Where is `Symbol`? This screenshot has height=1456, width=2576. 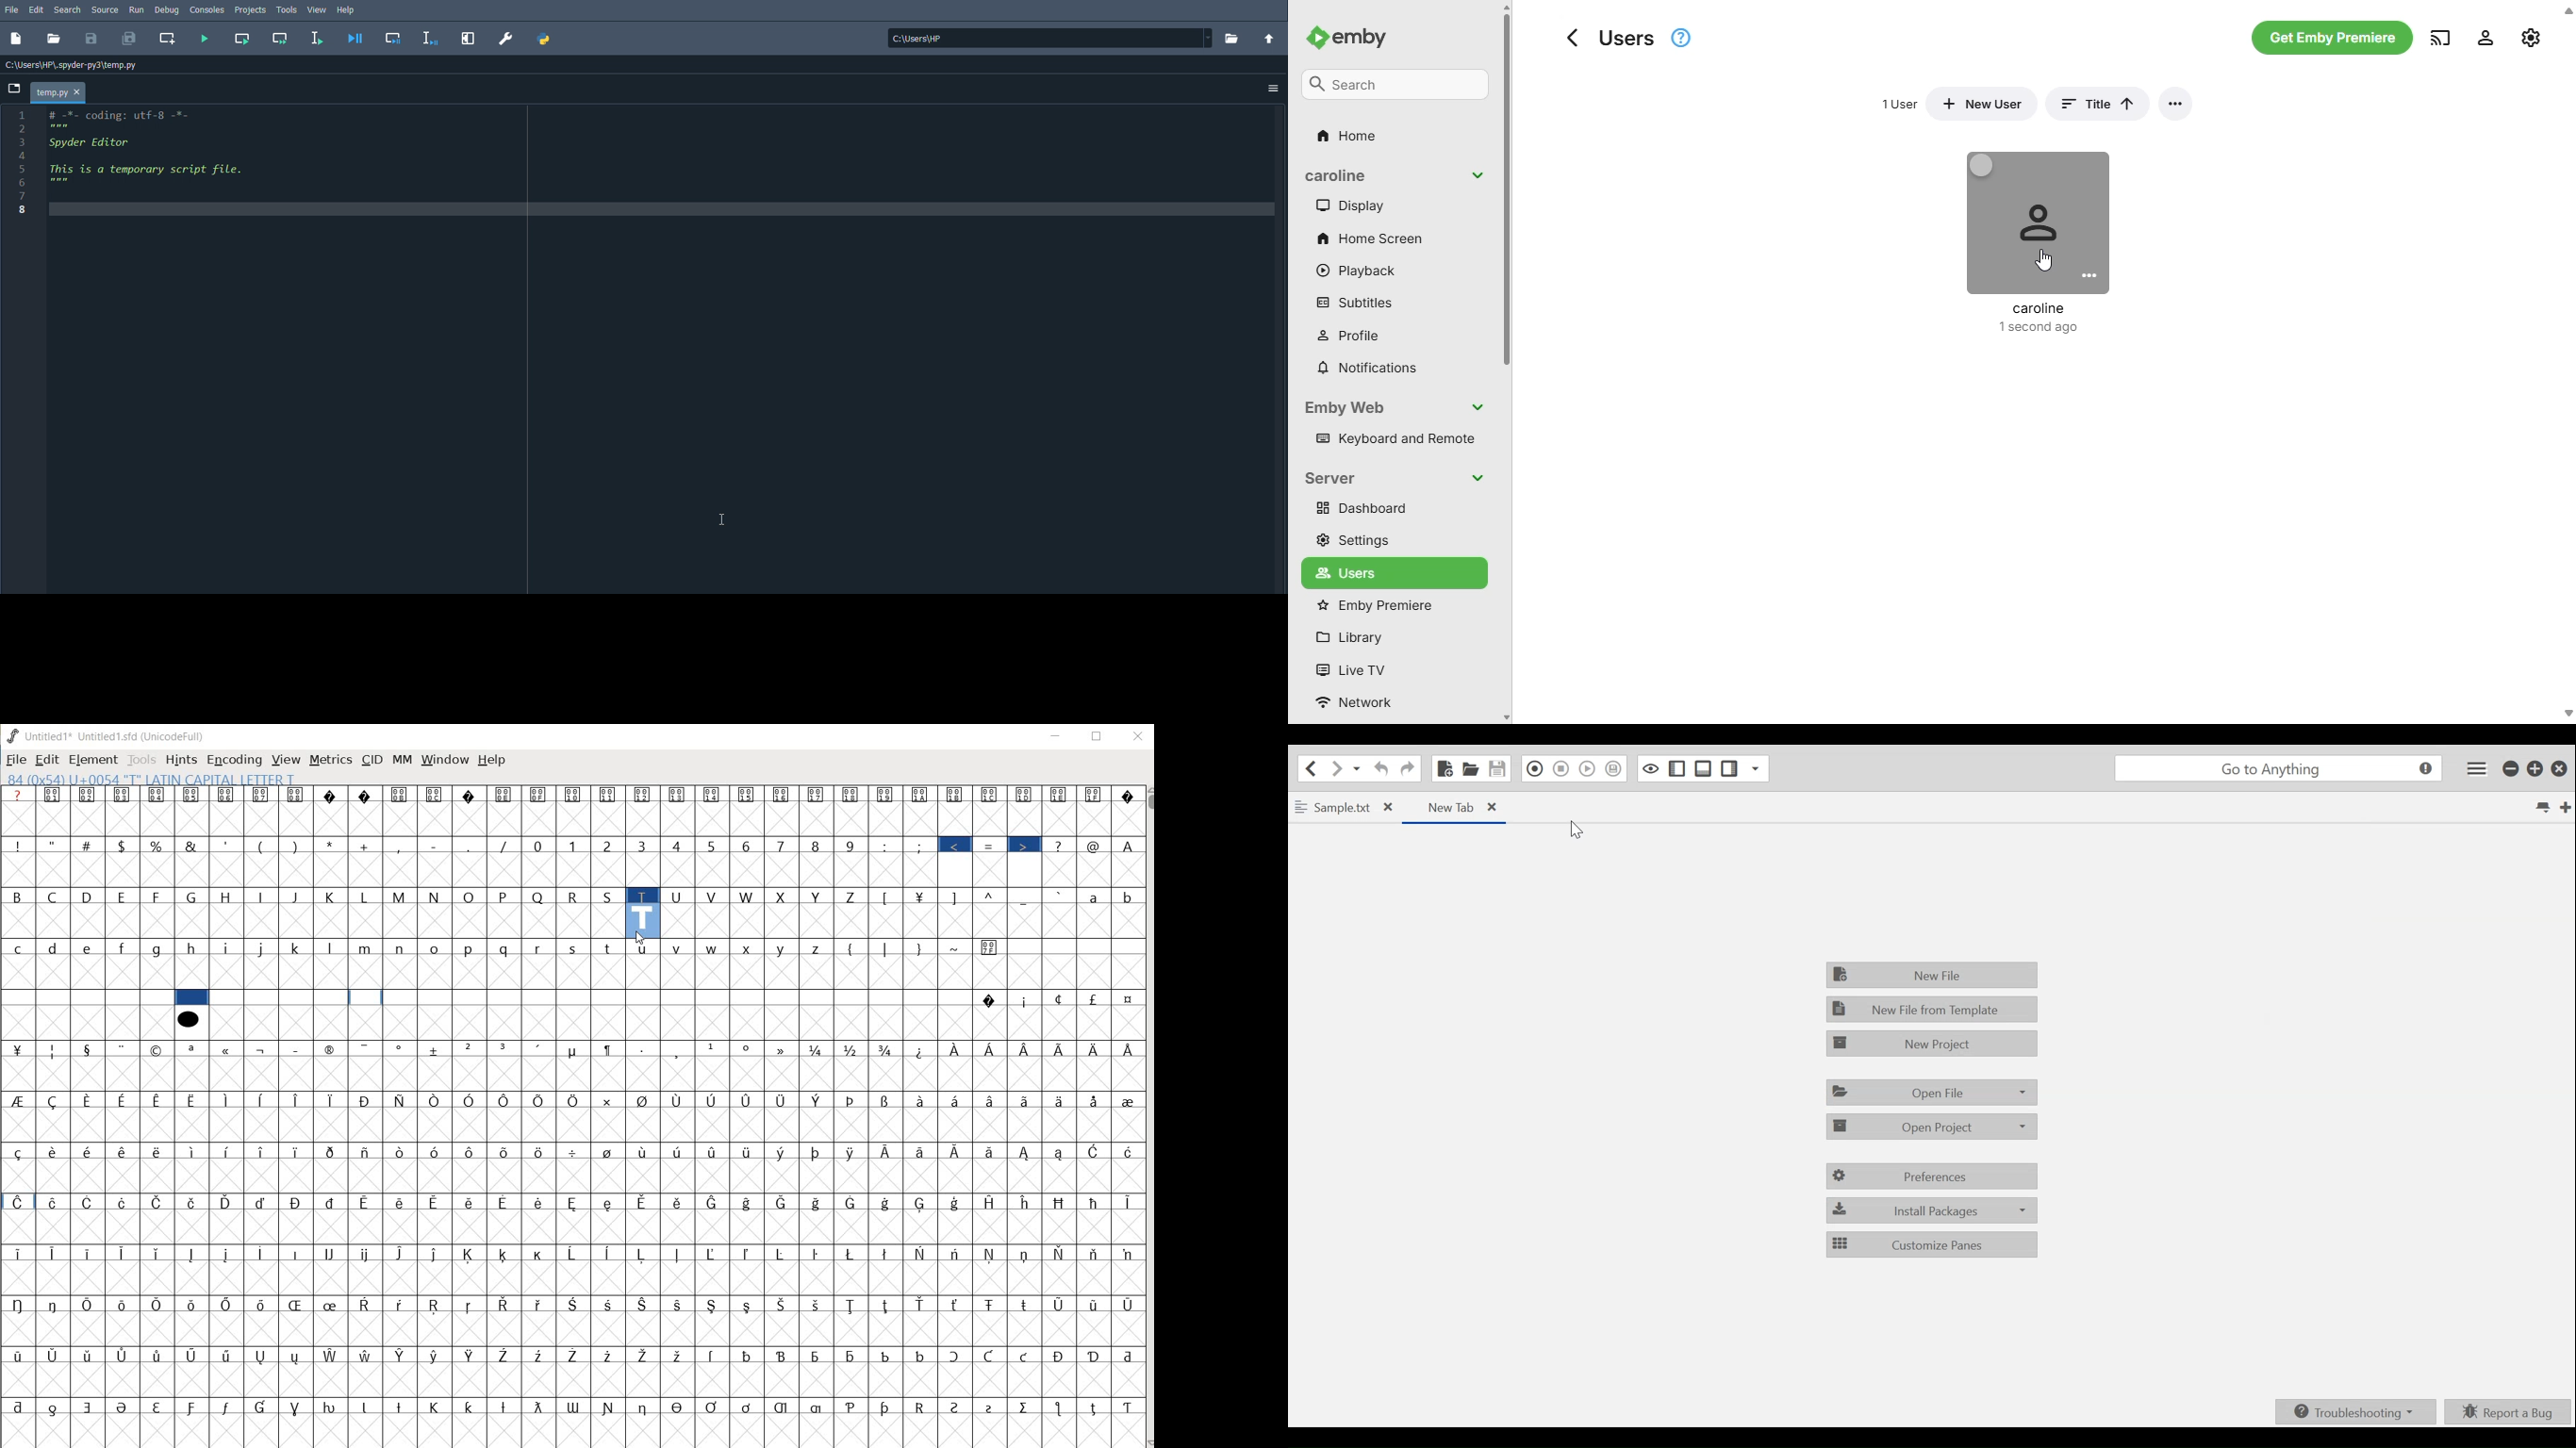
Symbol is located at coordinates (712, 1201).